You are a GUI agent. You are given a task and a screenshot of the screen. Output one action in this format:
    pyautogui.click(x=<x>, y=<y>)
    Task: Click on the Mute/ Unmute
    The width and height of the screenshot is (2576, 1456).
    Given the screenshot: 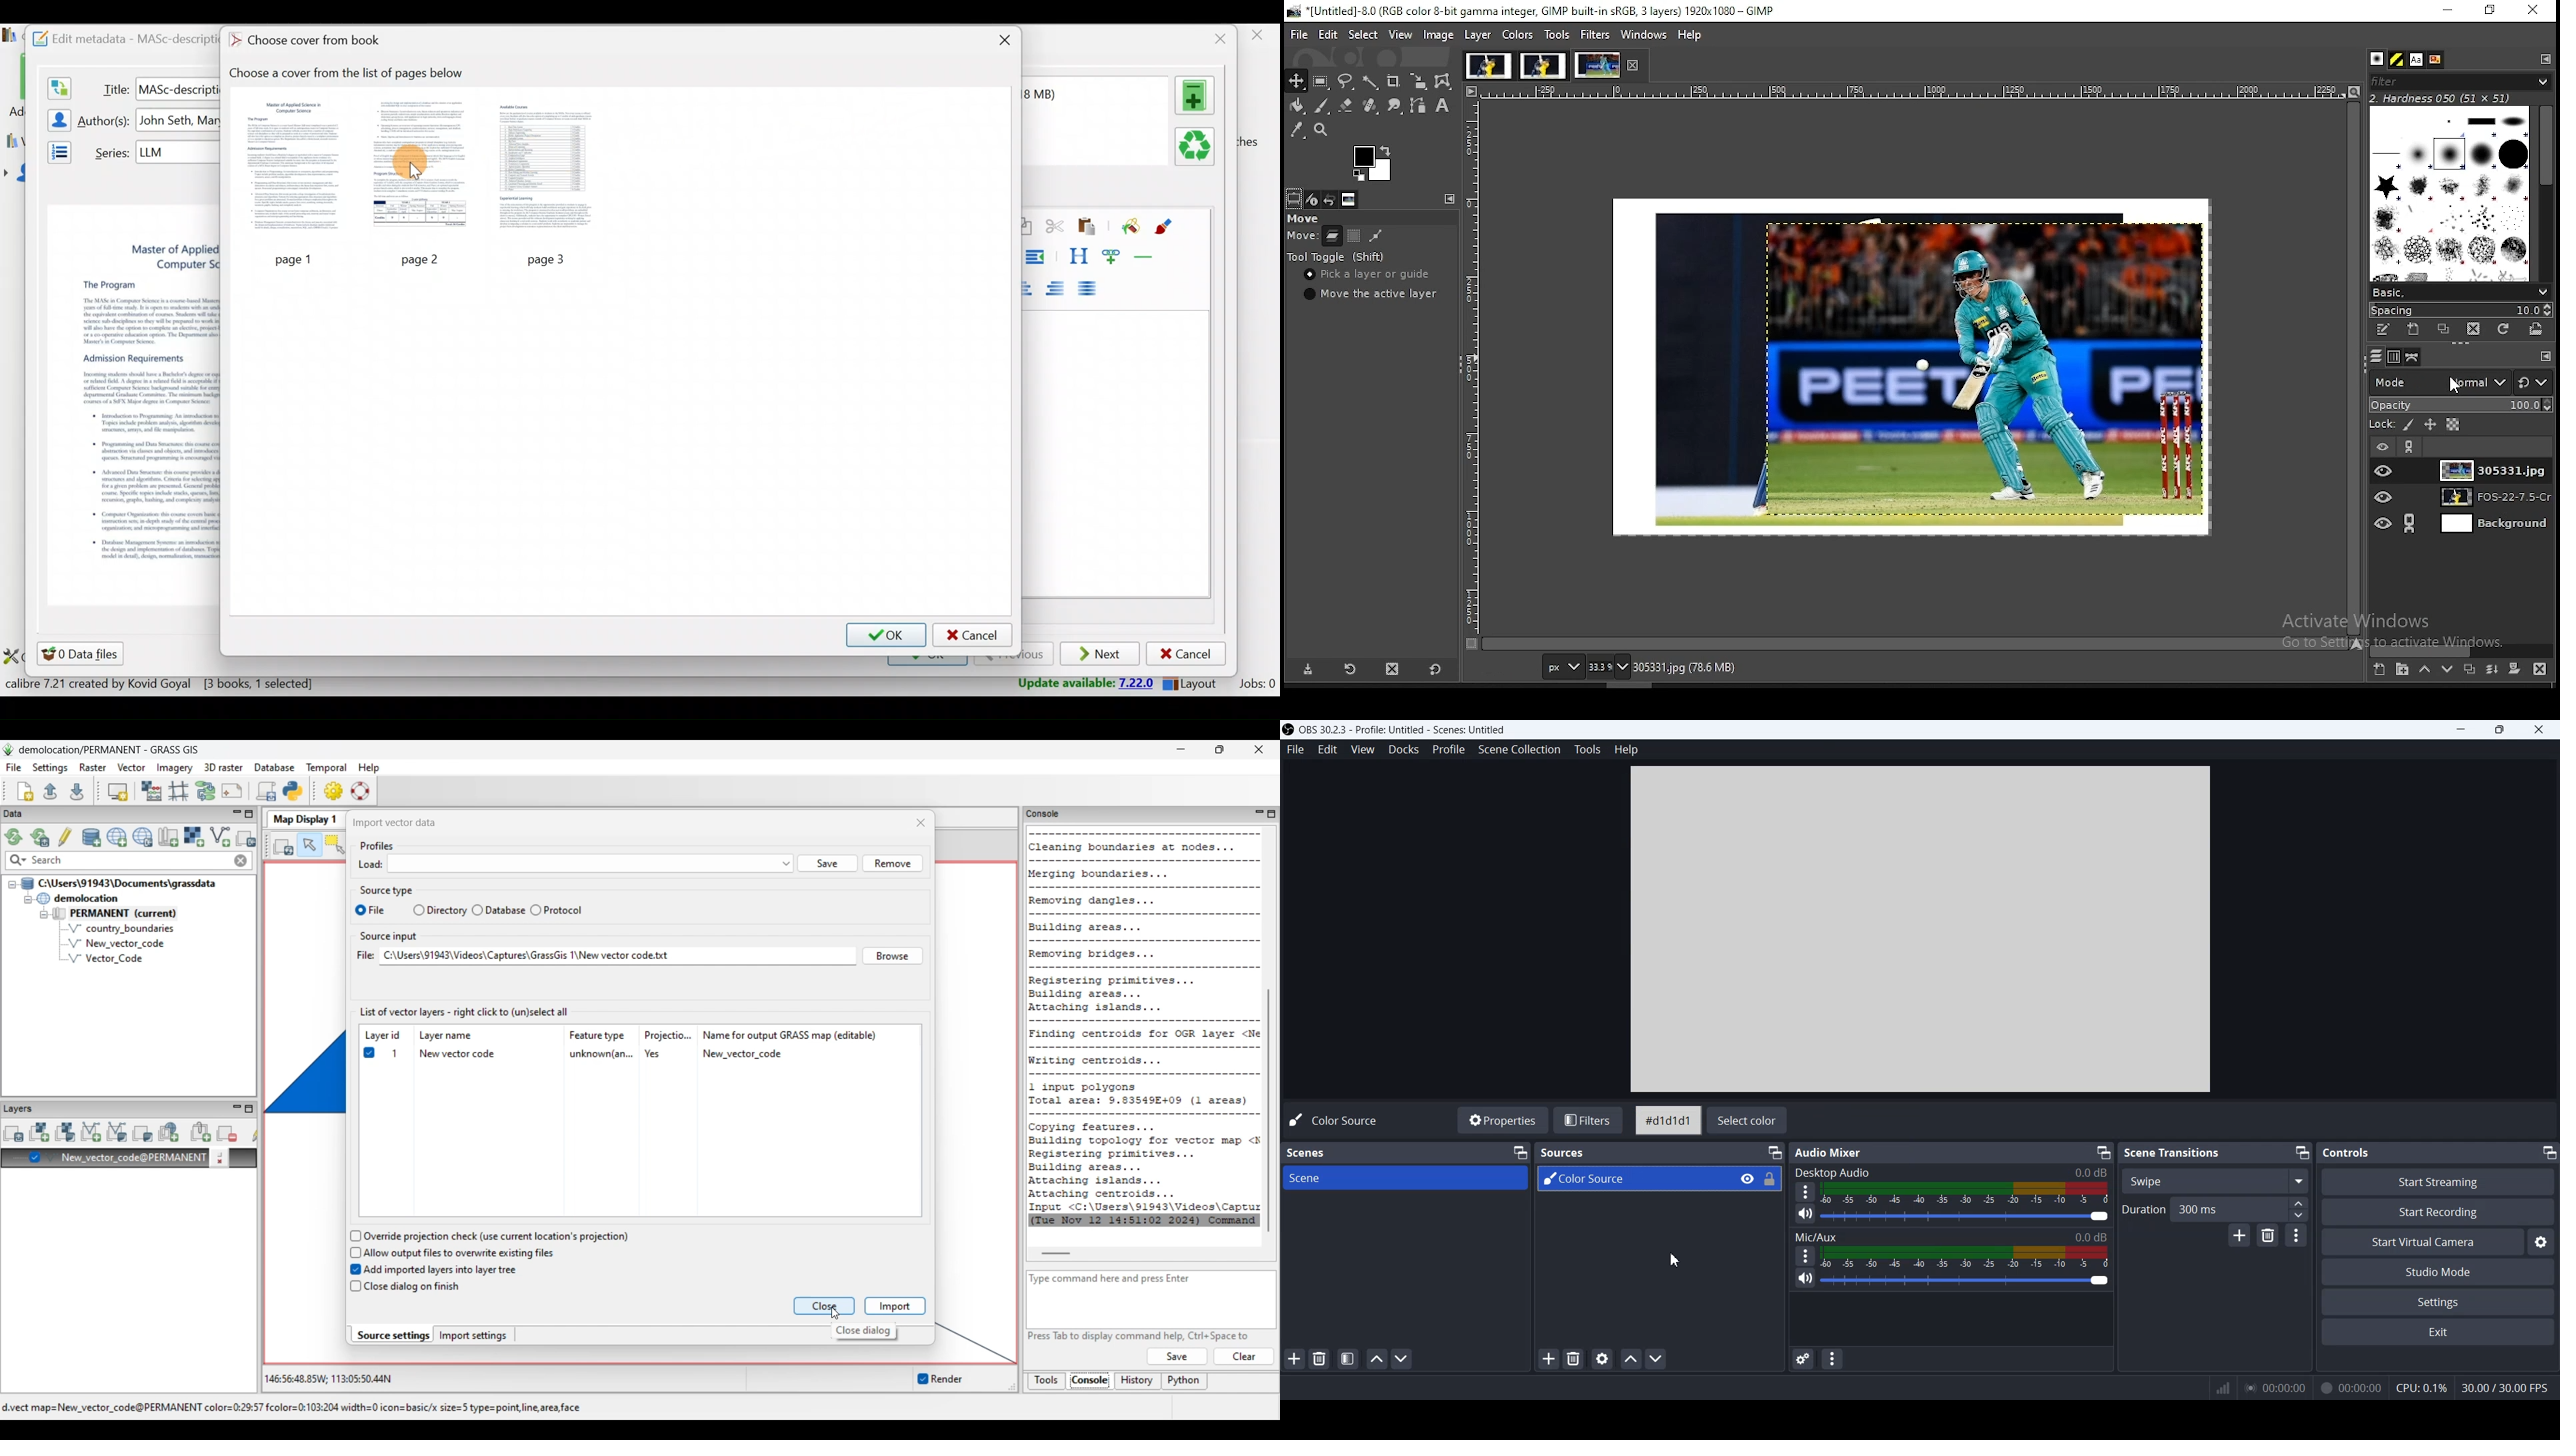 What is the action you would take?
    pyautogui.click(x=1804, y=1279)
    